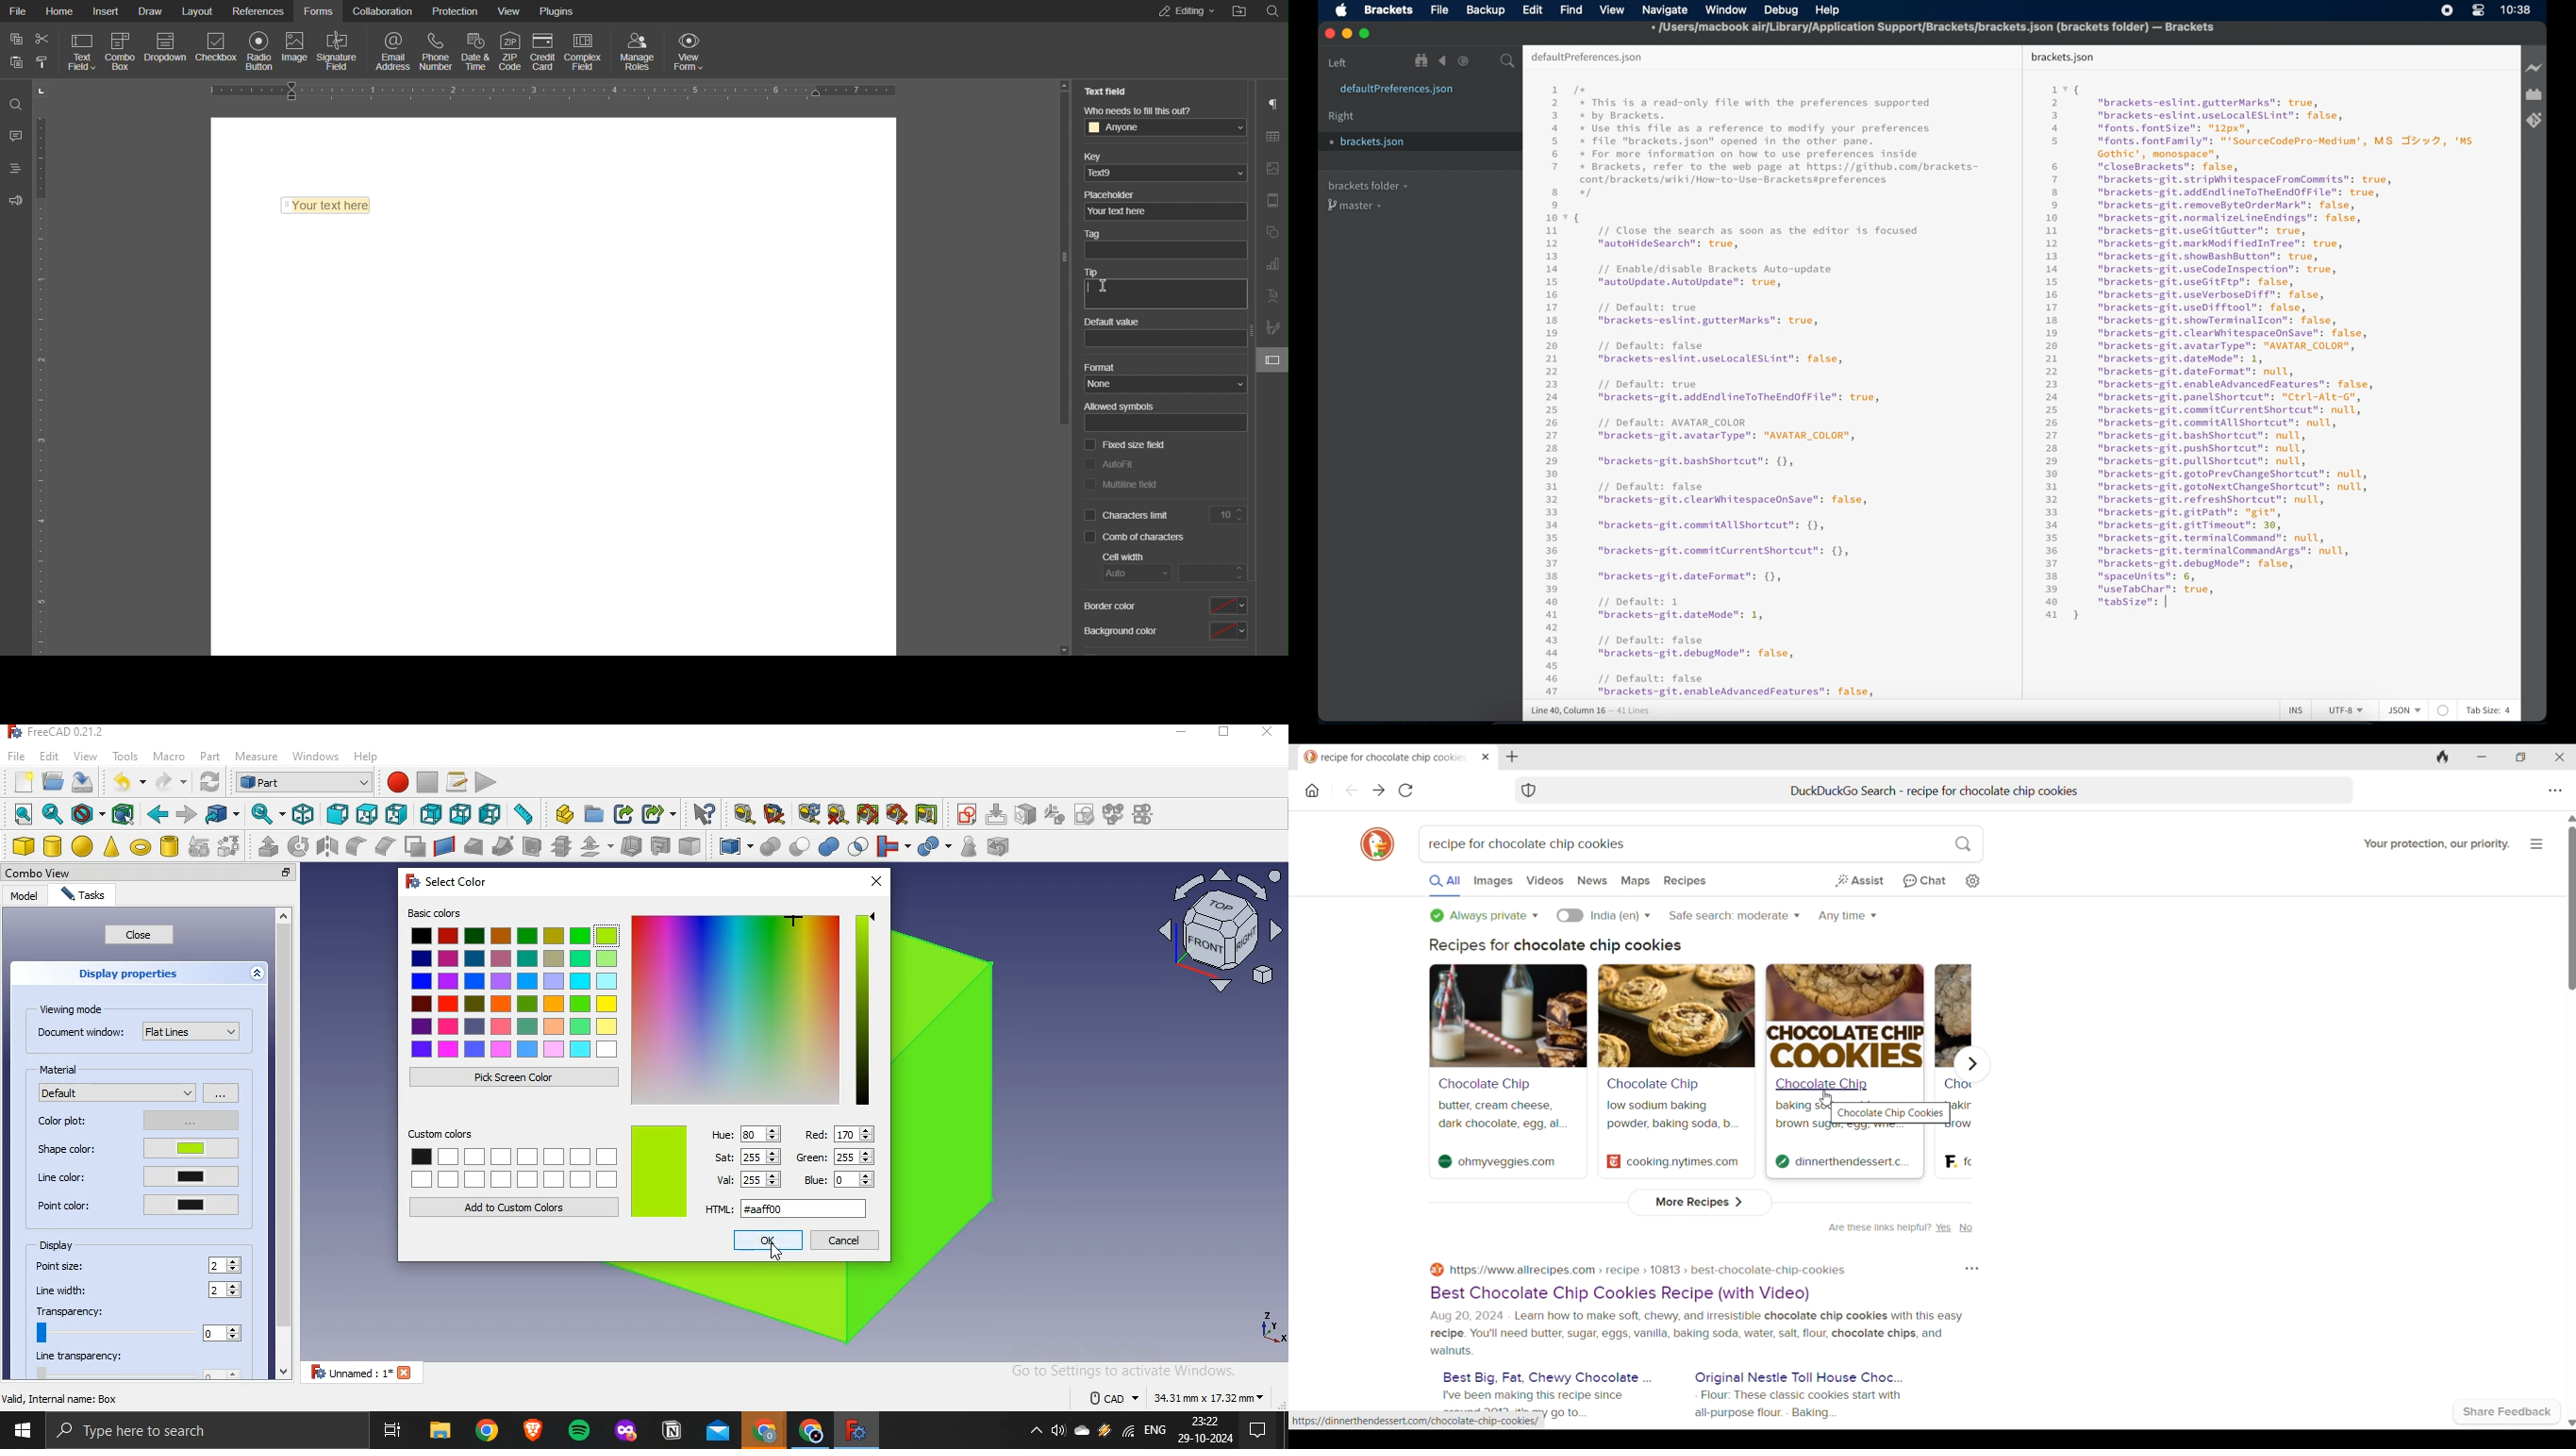 This screenshot has height=1456, width=2576. Describe the element at coordinates (2478, 10) in the screenshot. I see `control center` at that location.